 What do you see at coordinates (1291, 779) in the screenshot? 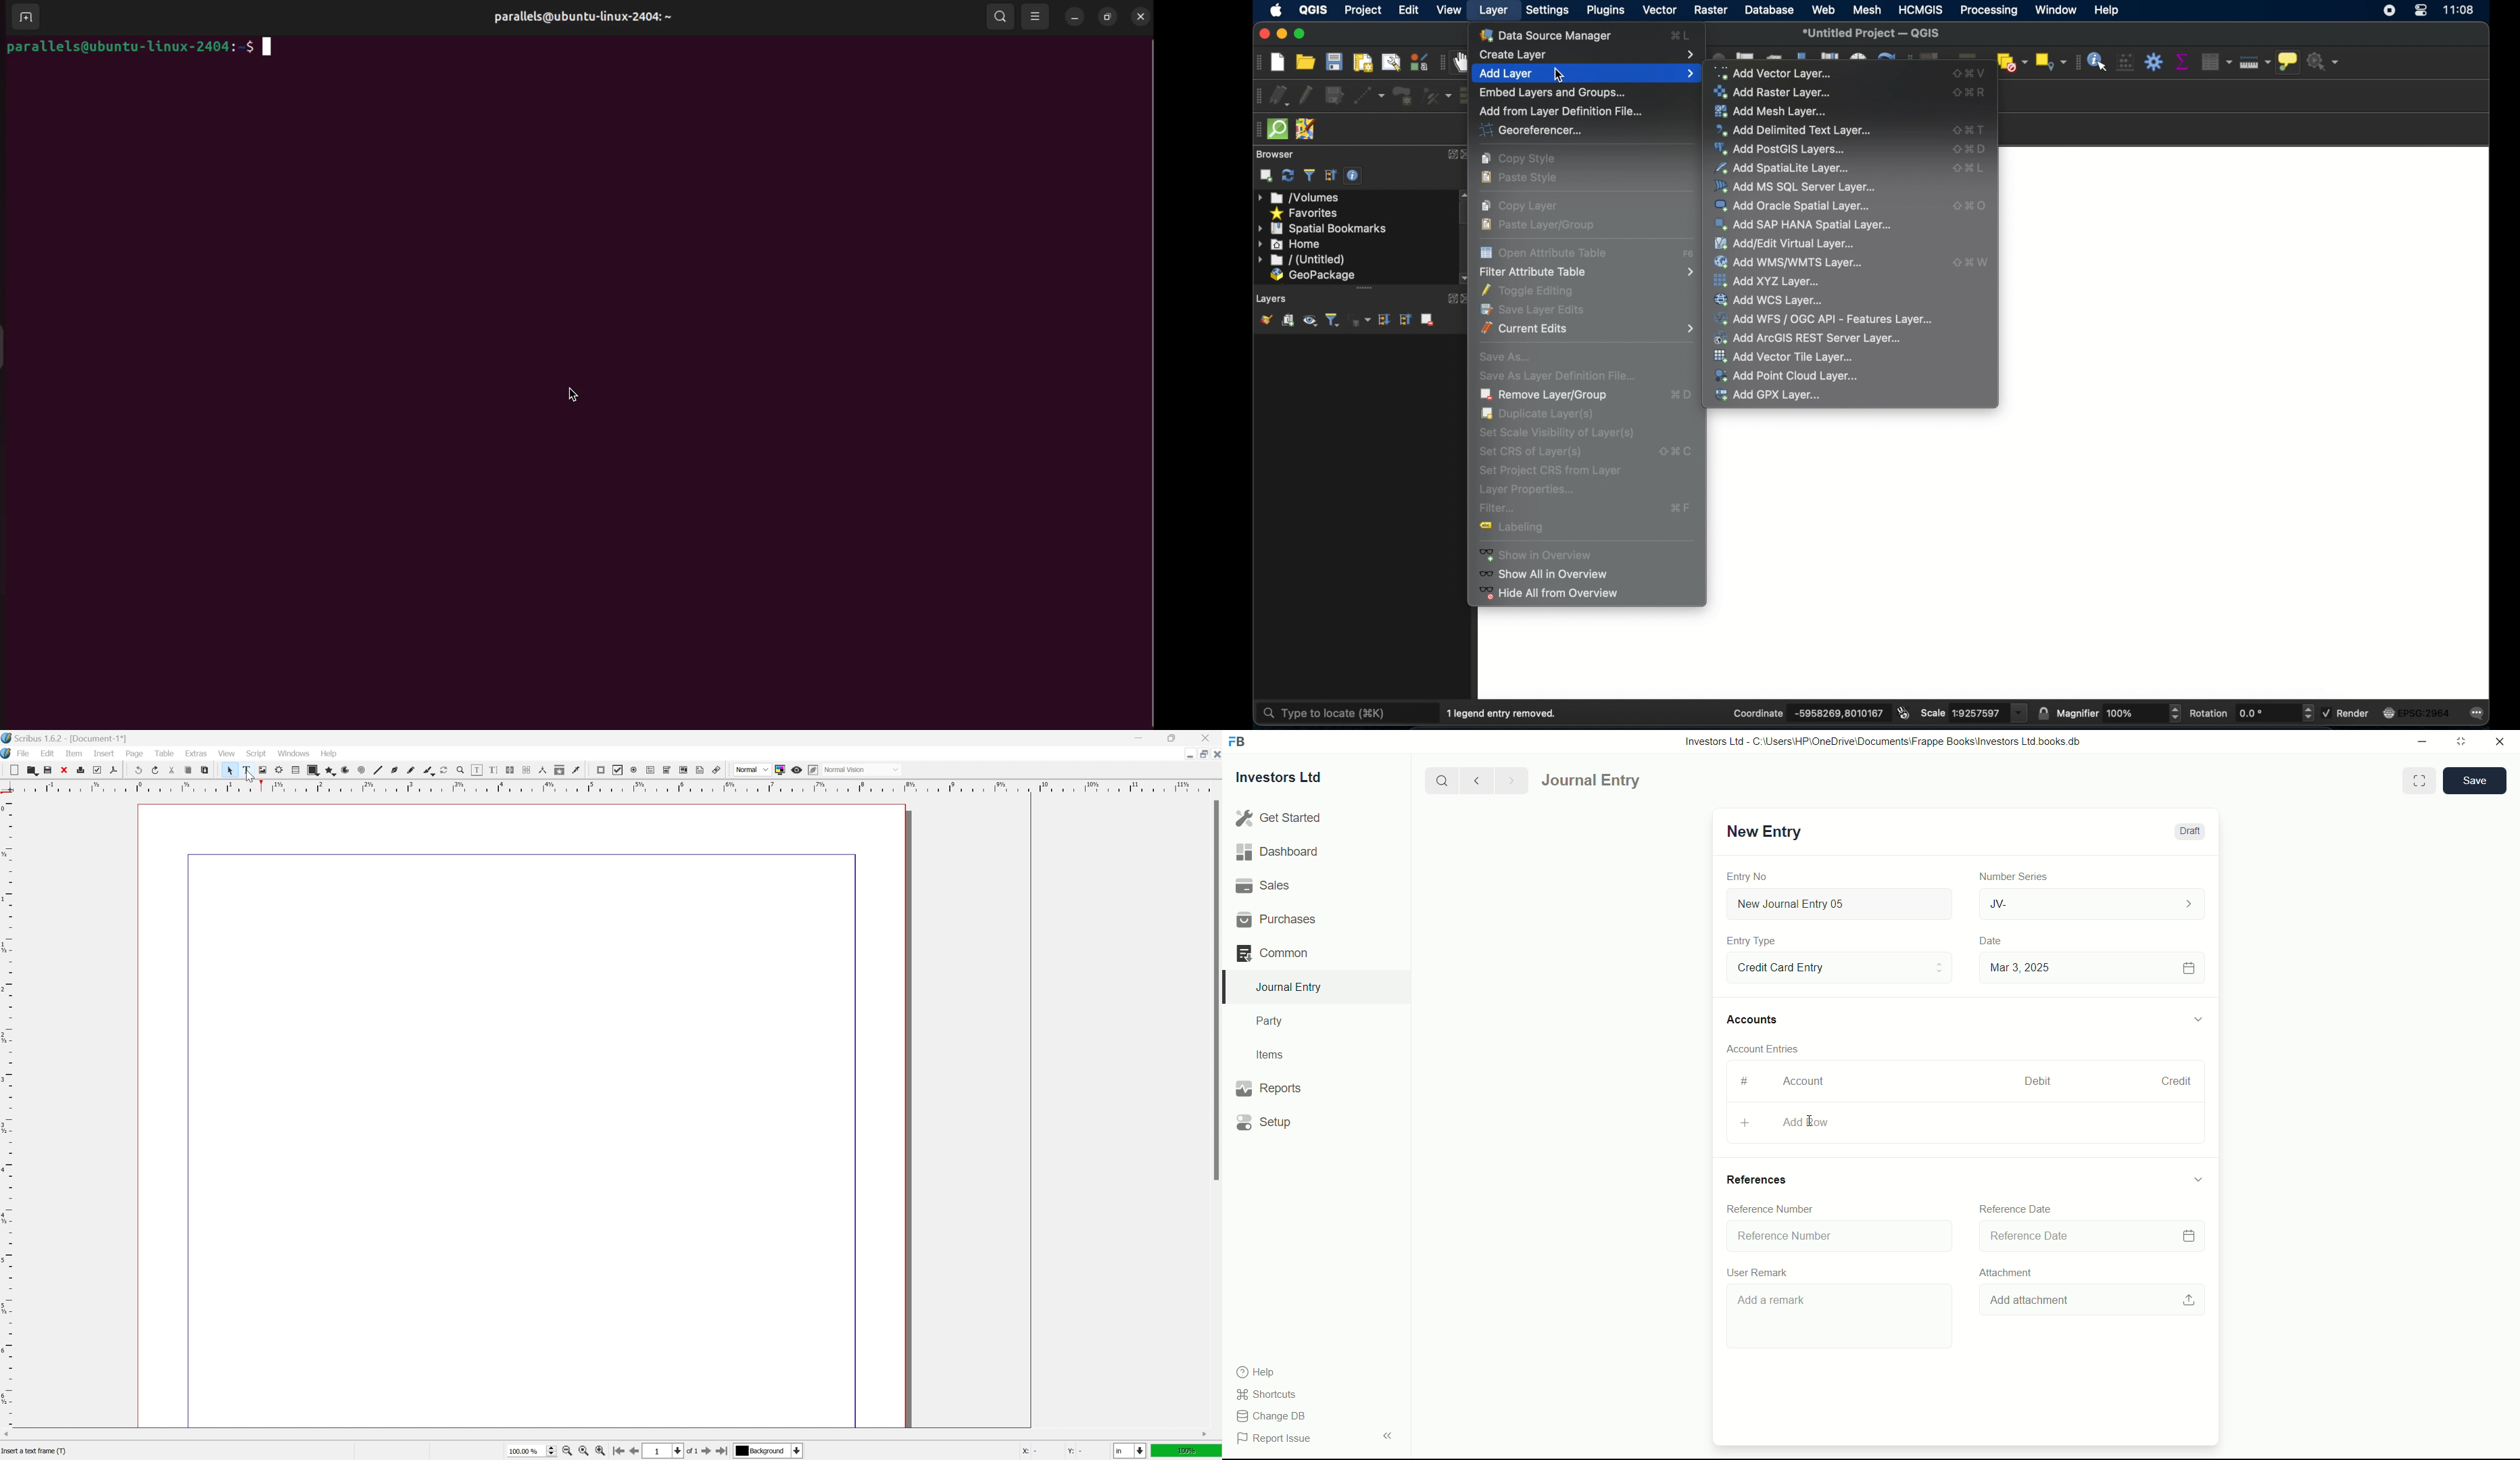
I see `Investors Ltd` at bounding box center [1291, 779].